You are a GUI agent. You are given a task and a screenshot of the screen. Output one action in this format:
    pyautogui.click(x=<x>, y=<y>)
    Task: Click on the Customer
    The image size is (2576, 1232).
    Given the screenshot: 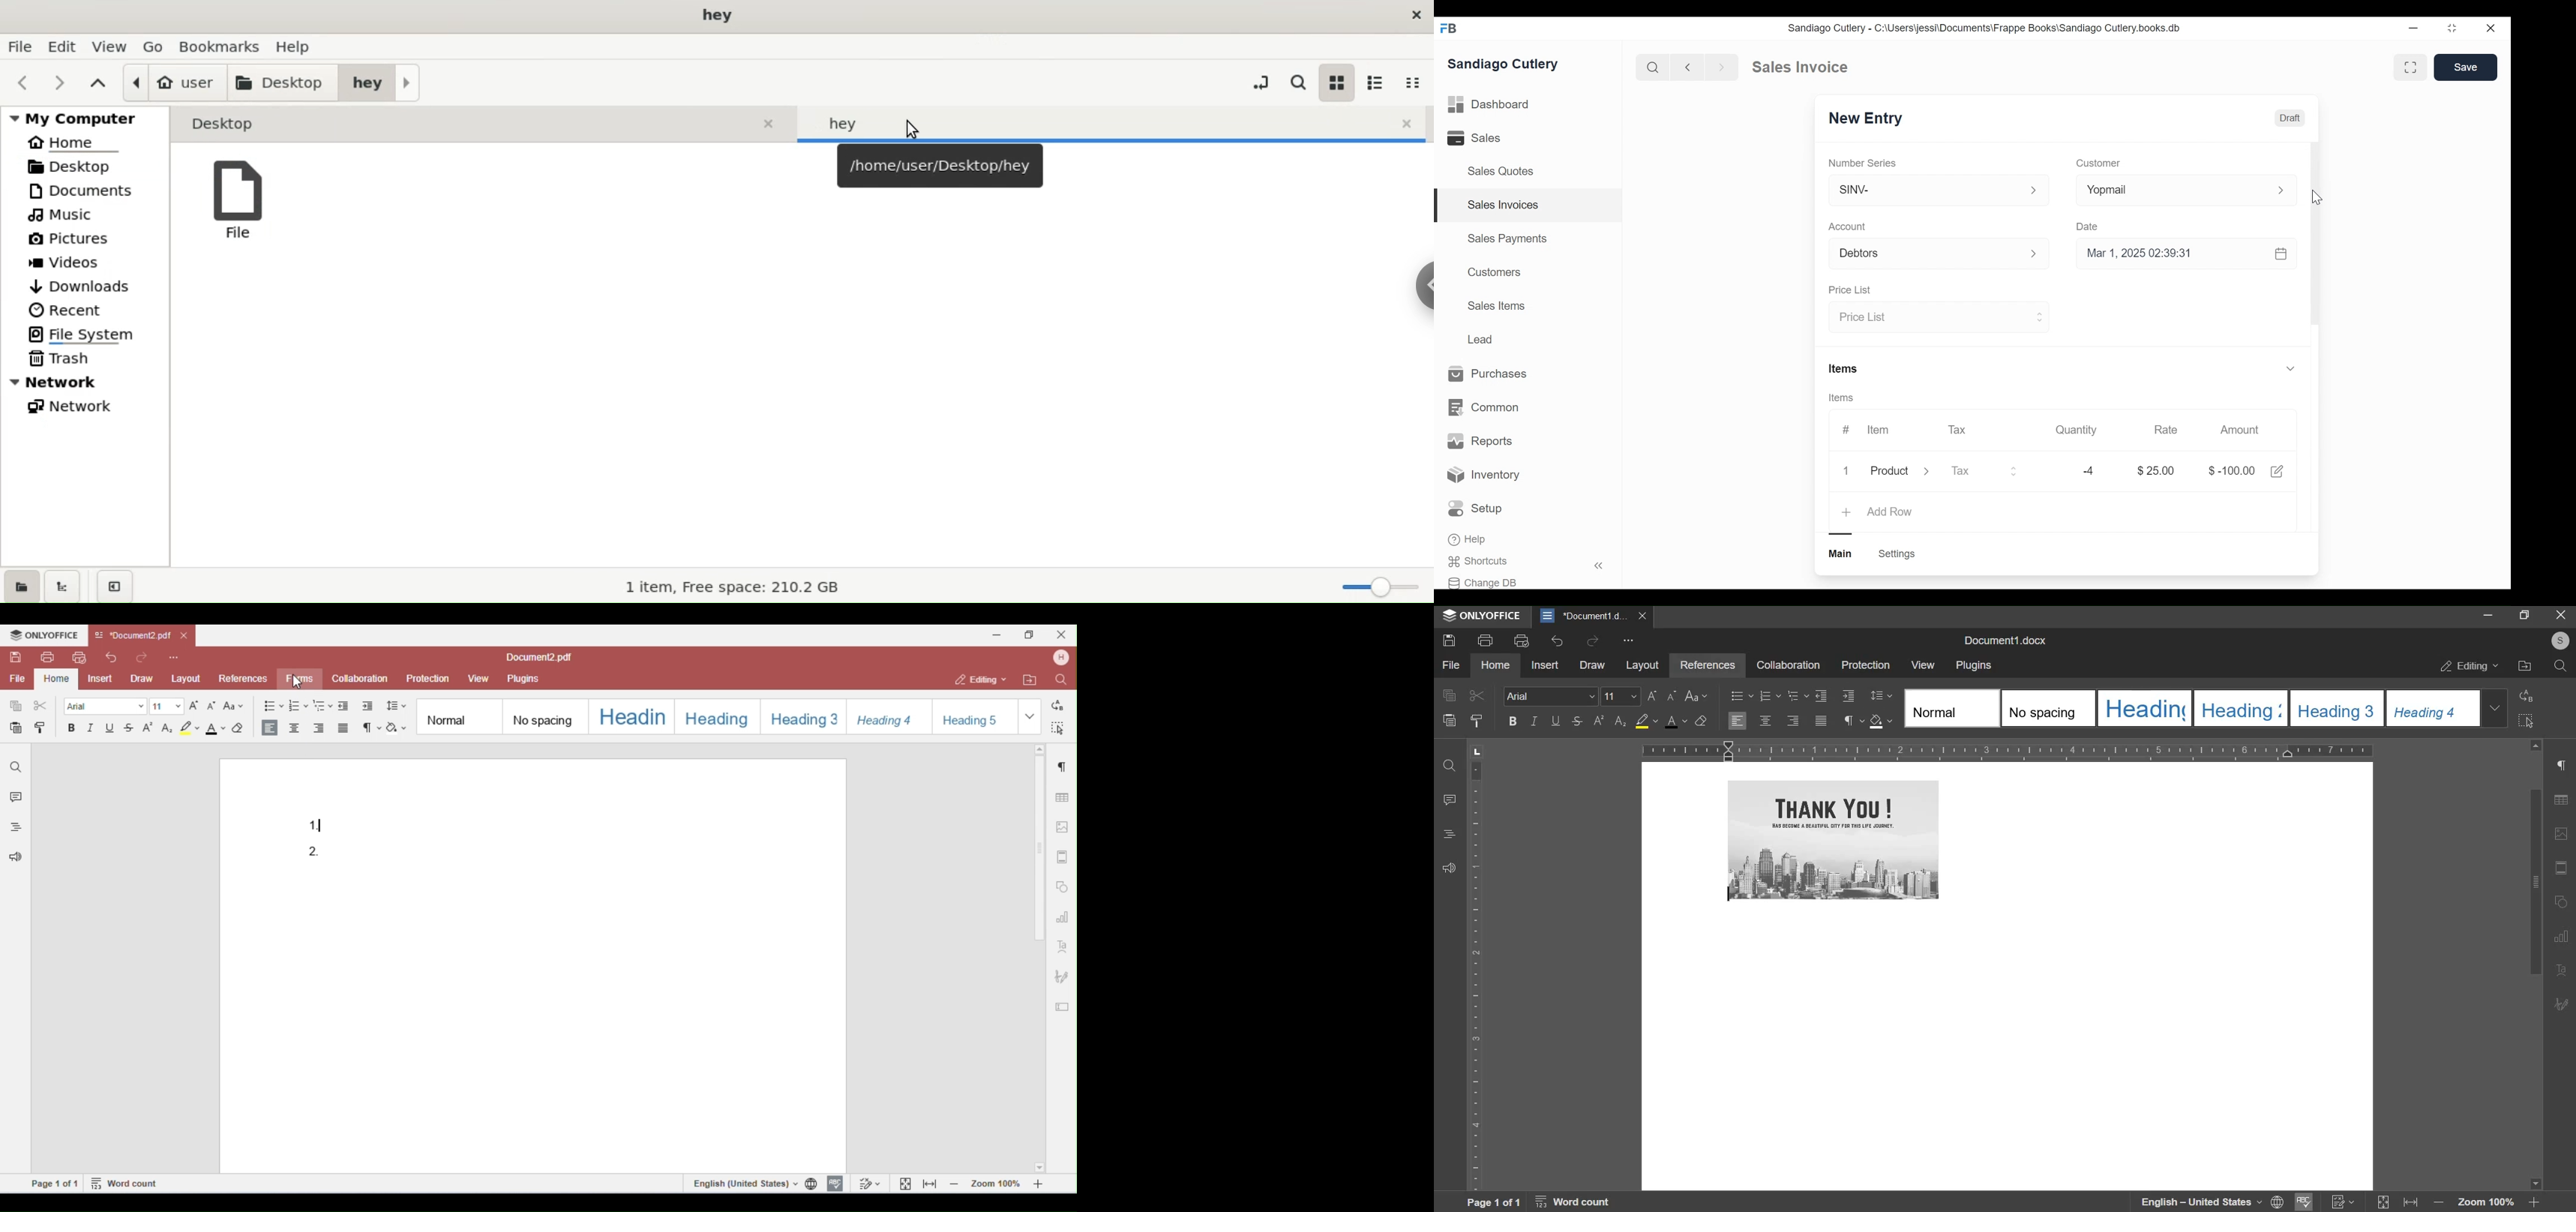 What is the action you would take?
    pyautogui.click(x=2100, y=162)
    